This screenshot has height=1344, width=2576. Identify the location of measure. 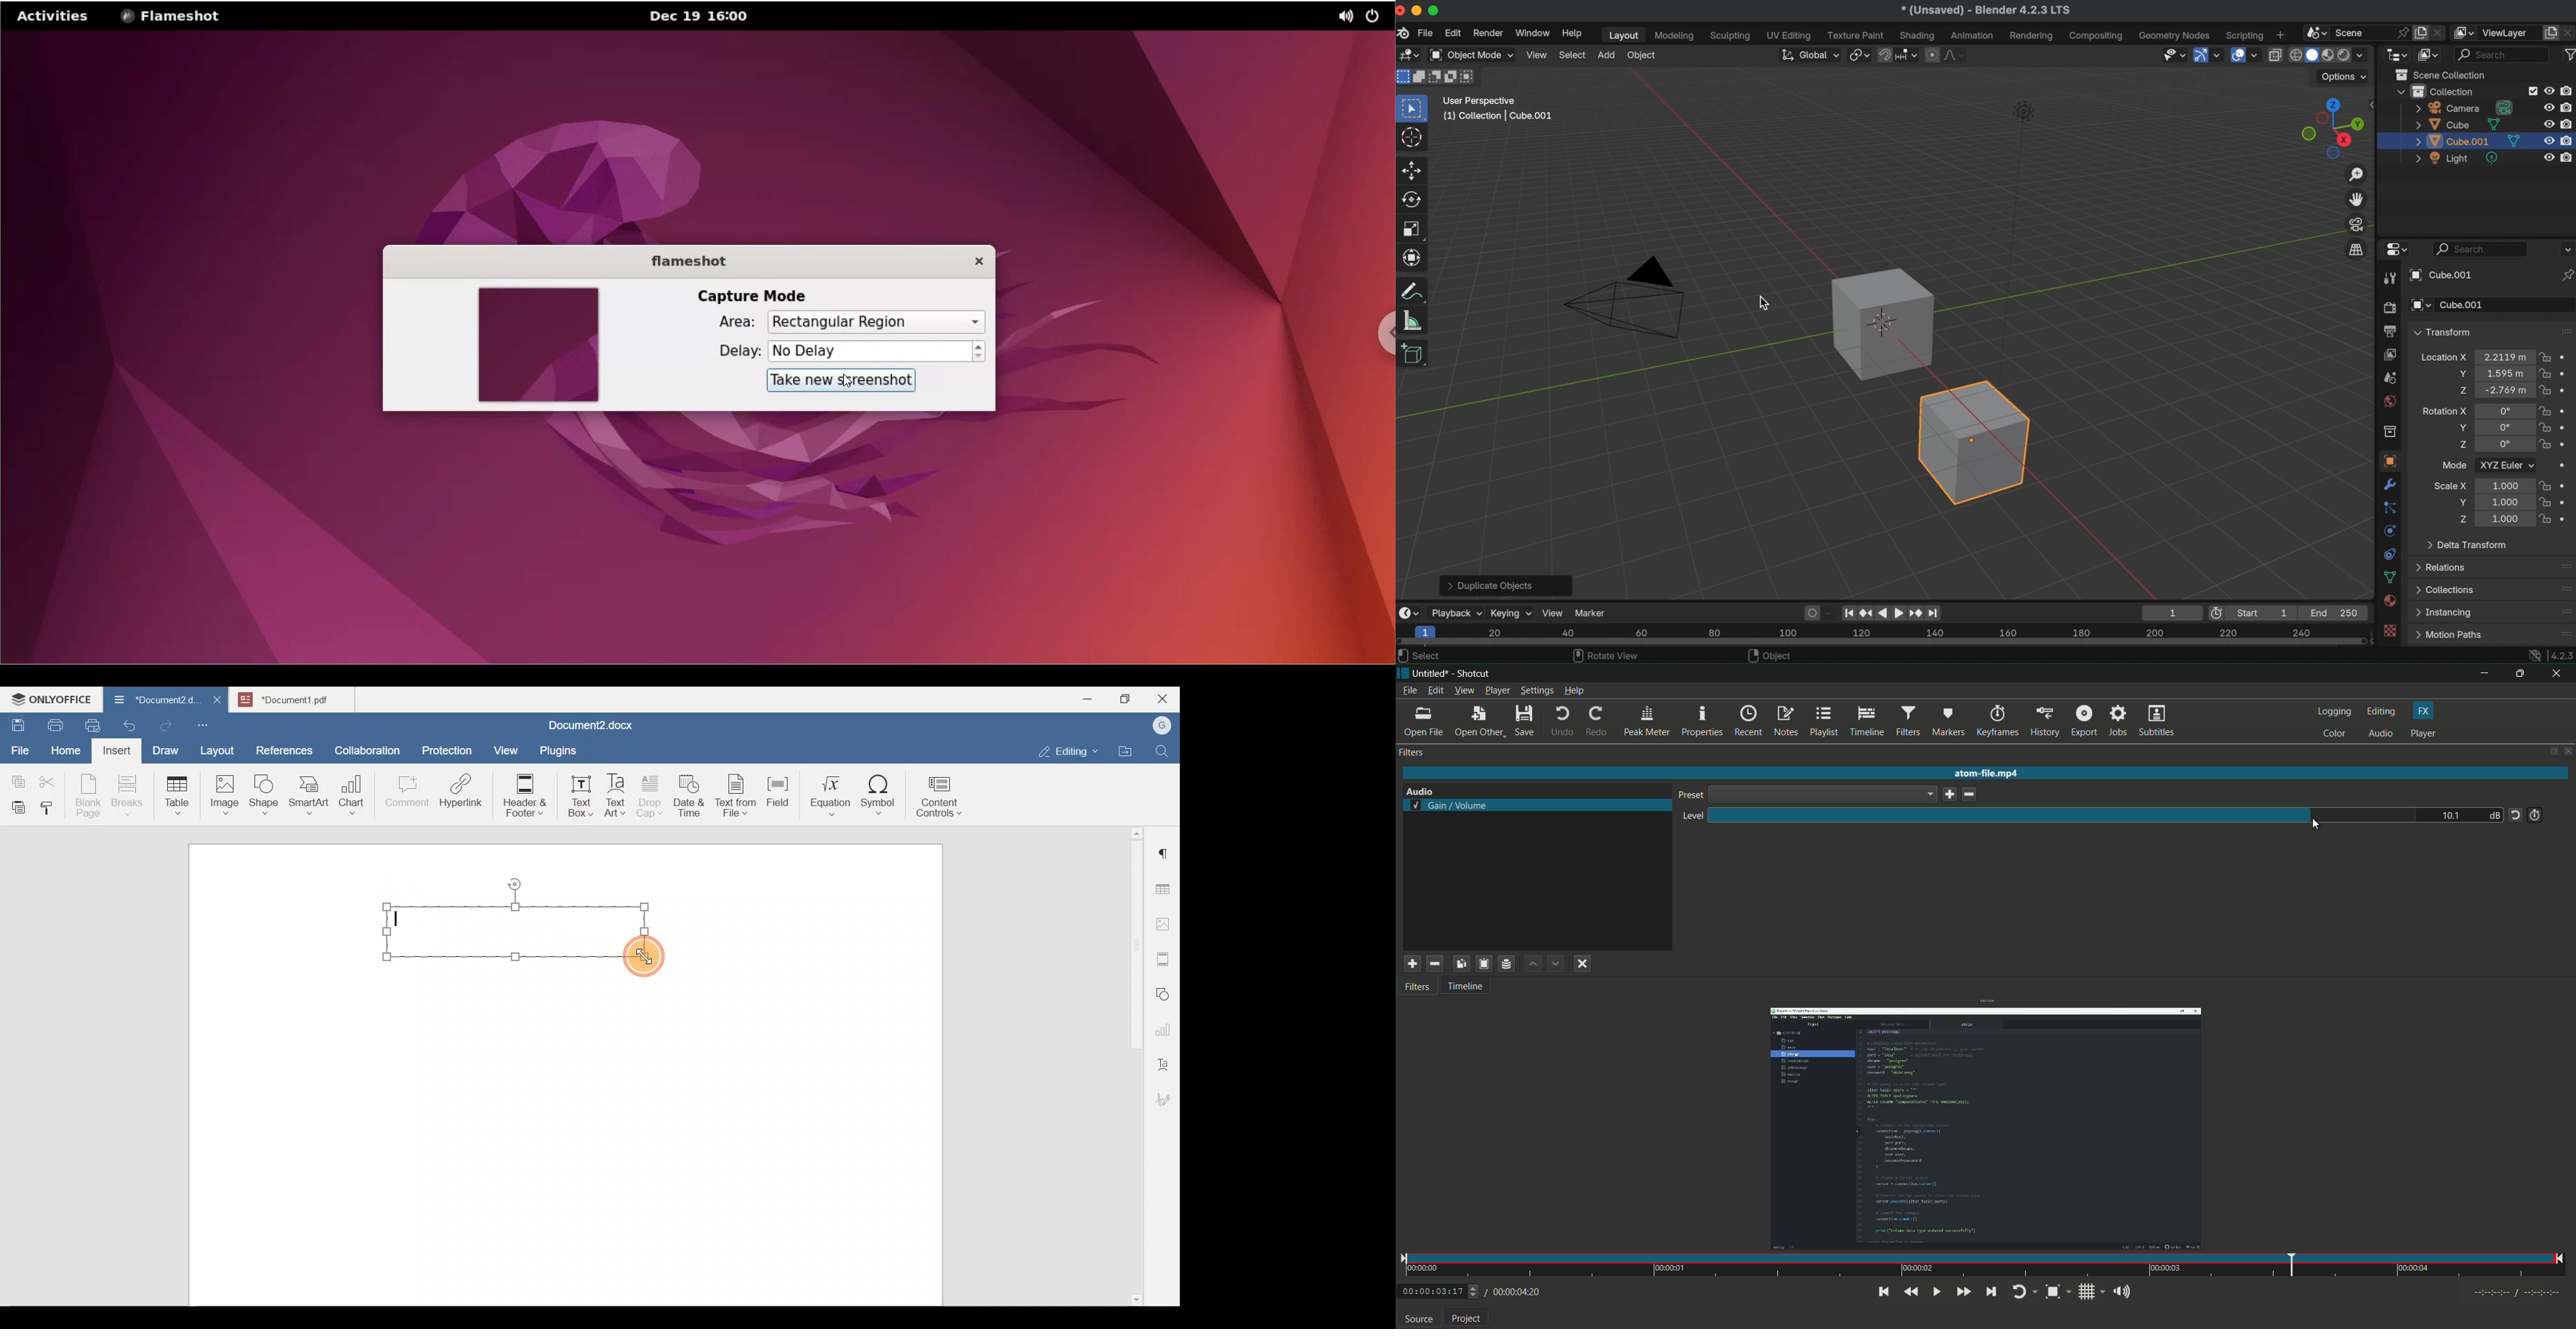
(1413, 319).